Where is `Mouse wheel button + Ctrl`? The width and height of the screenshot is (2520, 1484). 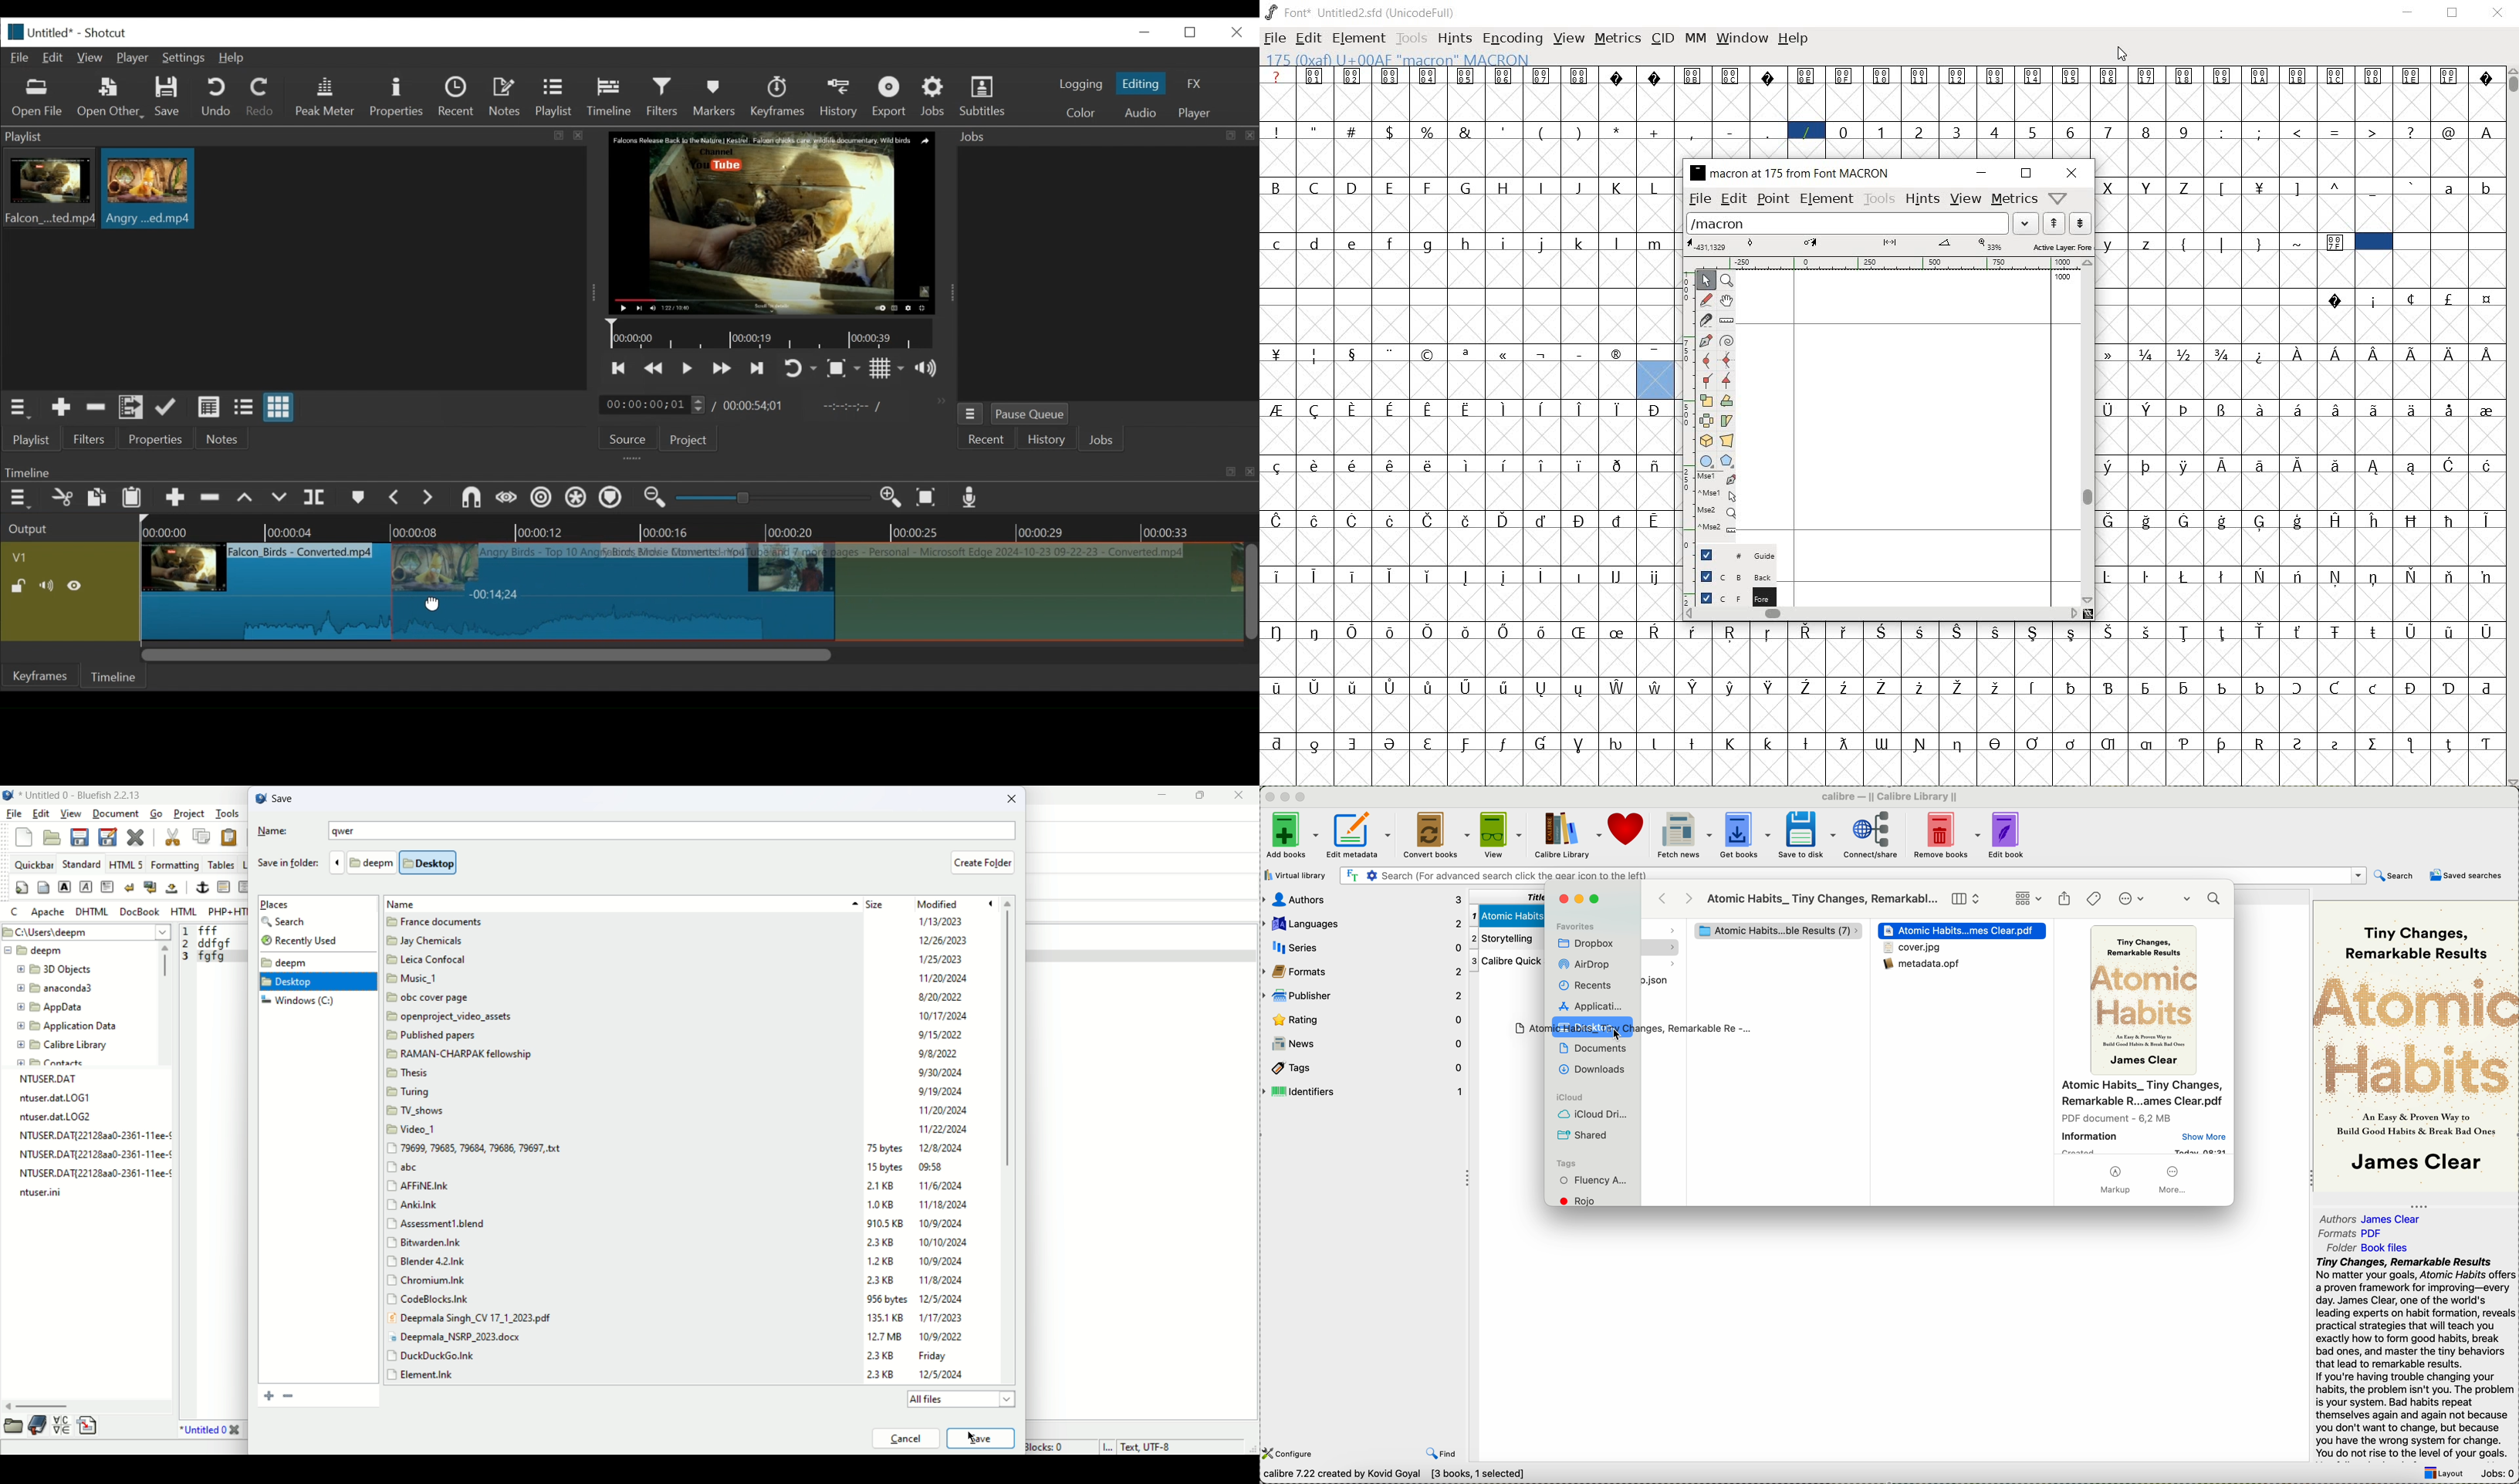
Mouse wheel button + Ctrl is located at coordinates (1724, 529).